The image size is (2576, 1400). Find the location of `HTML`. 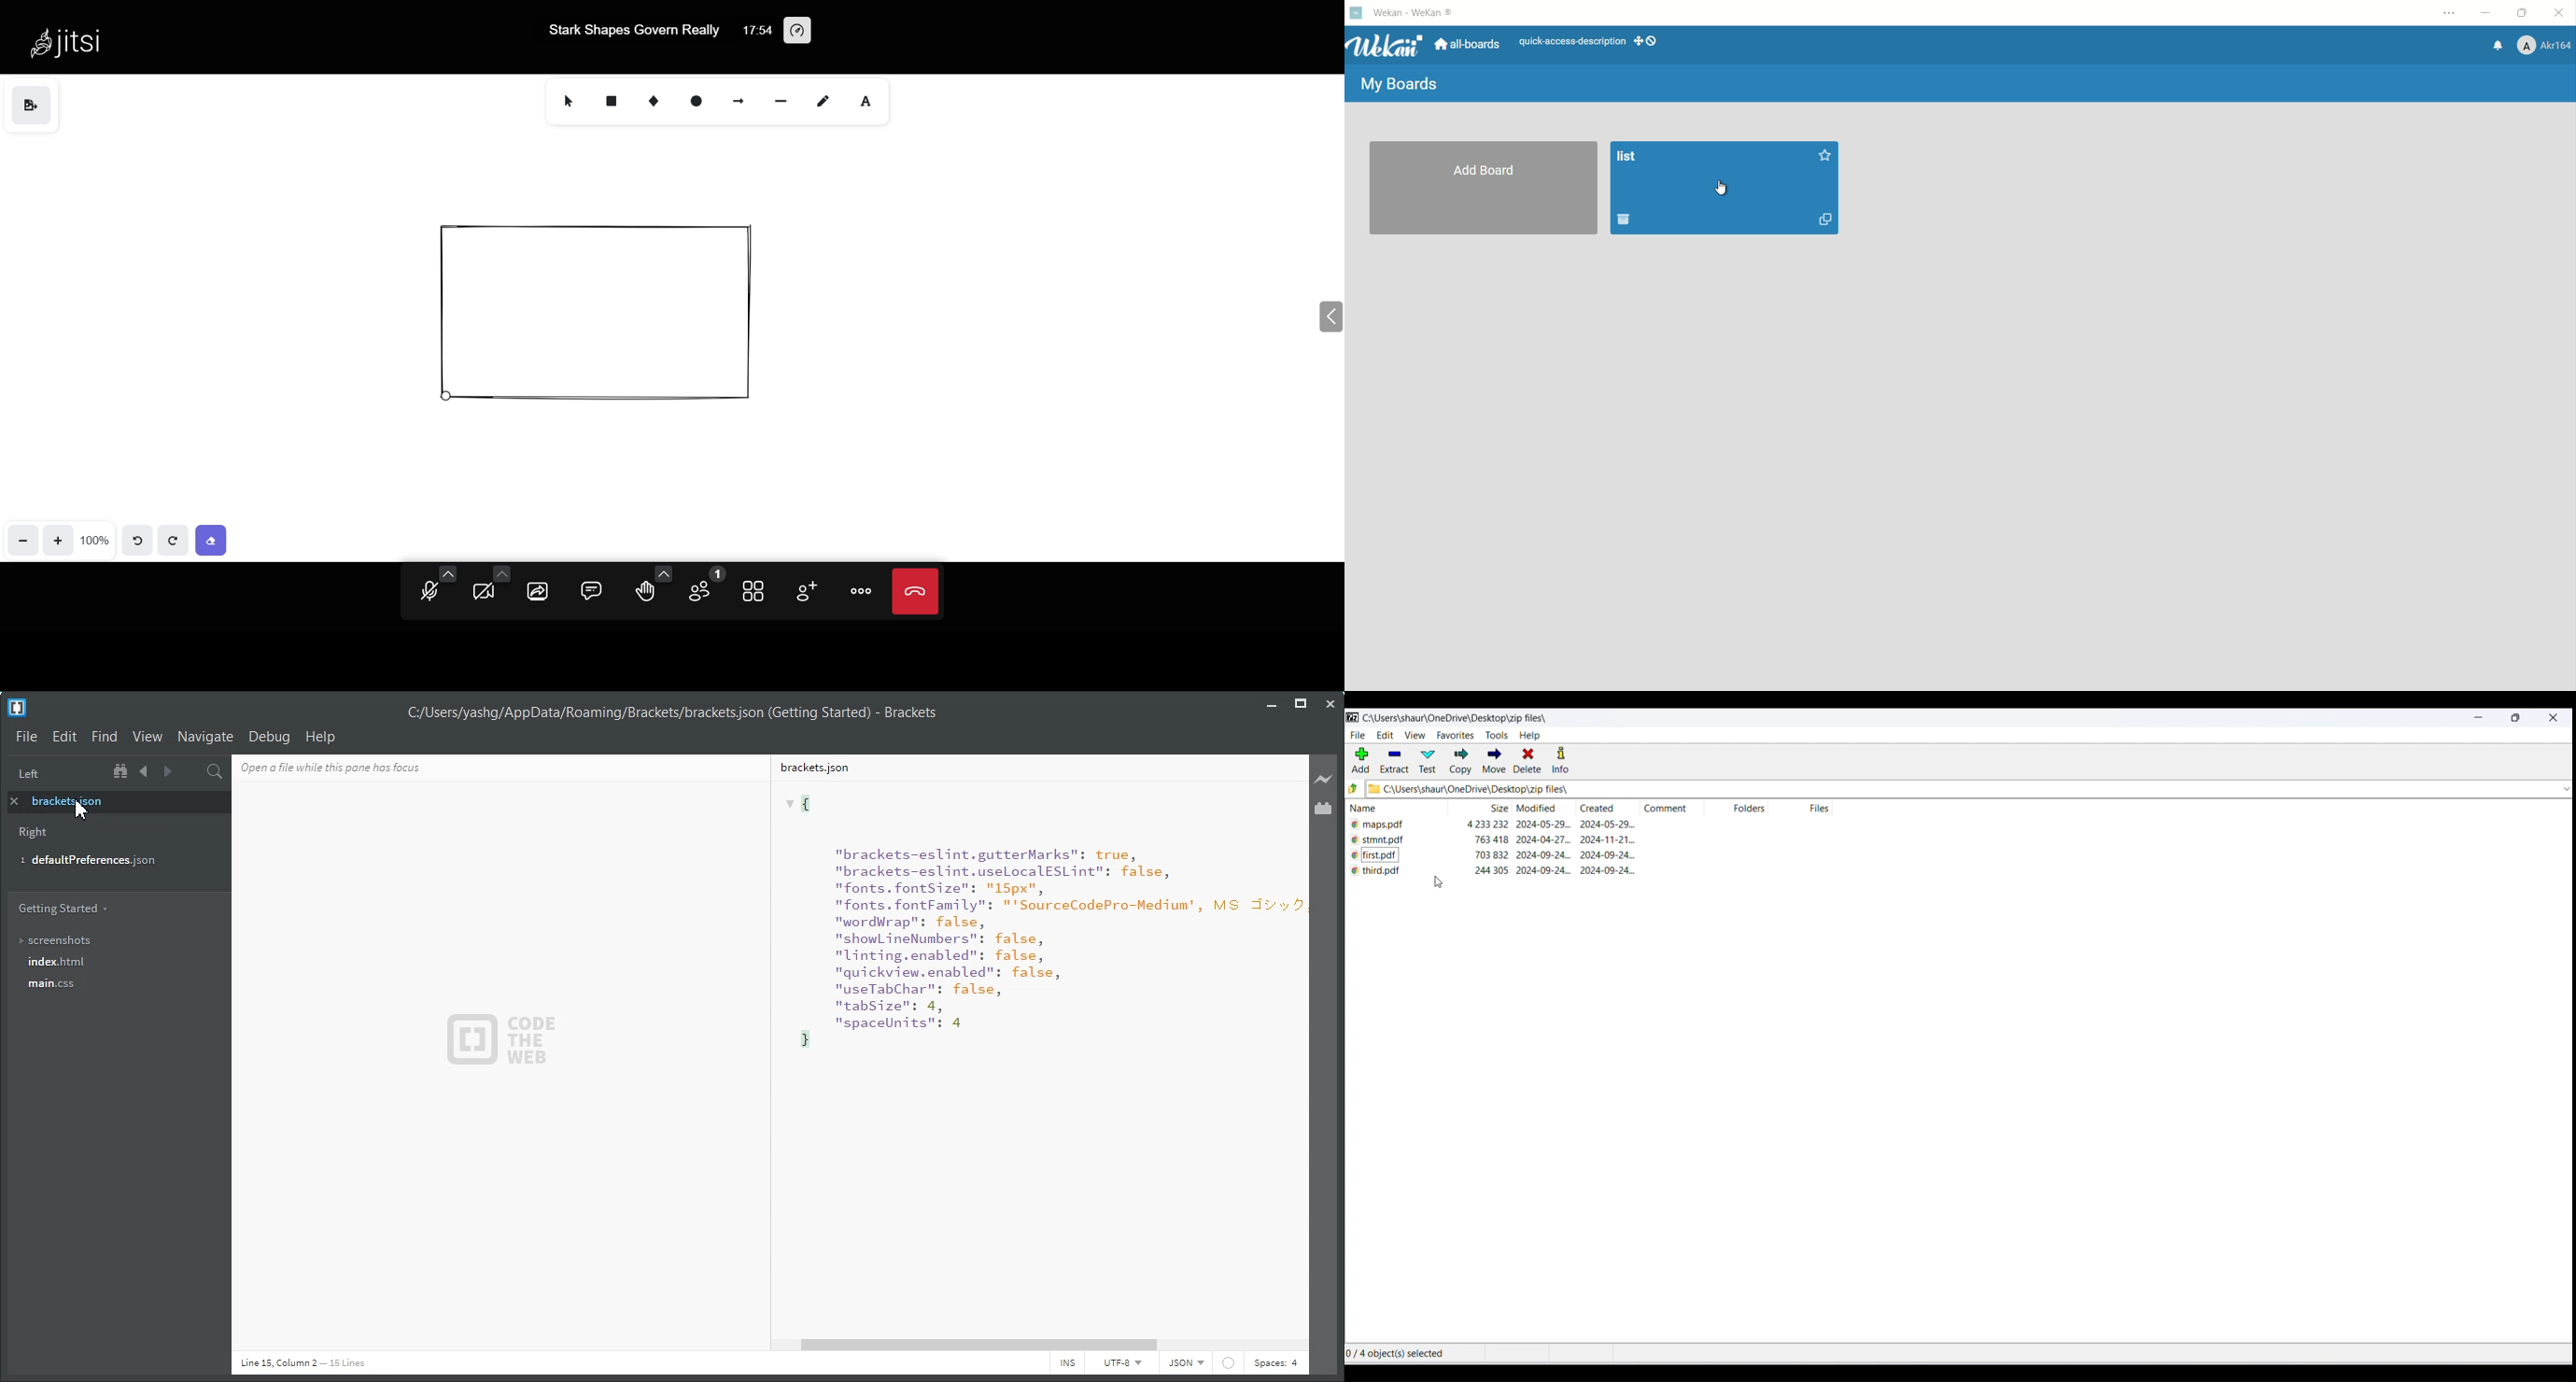

HTML is located at coordinates (1185, 1364).